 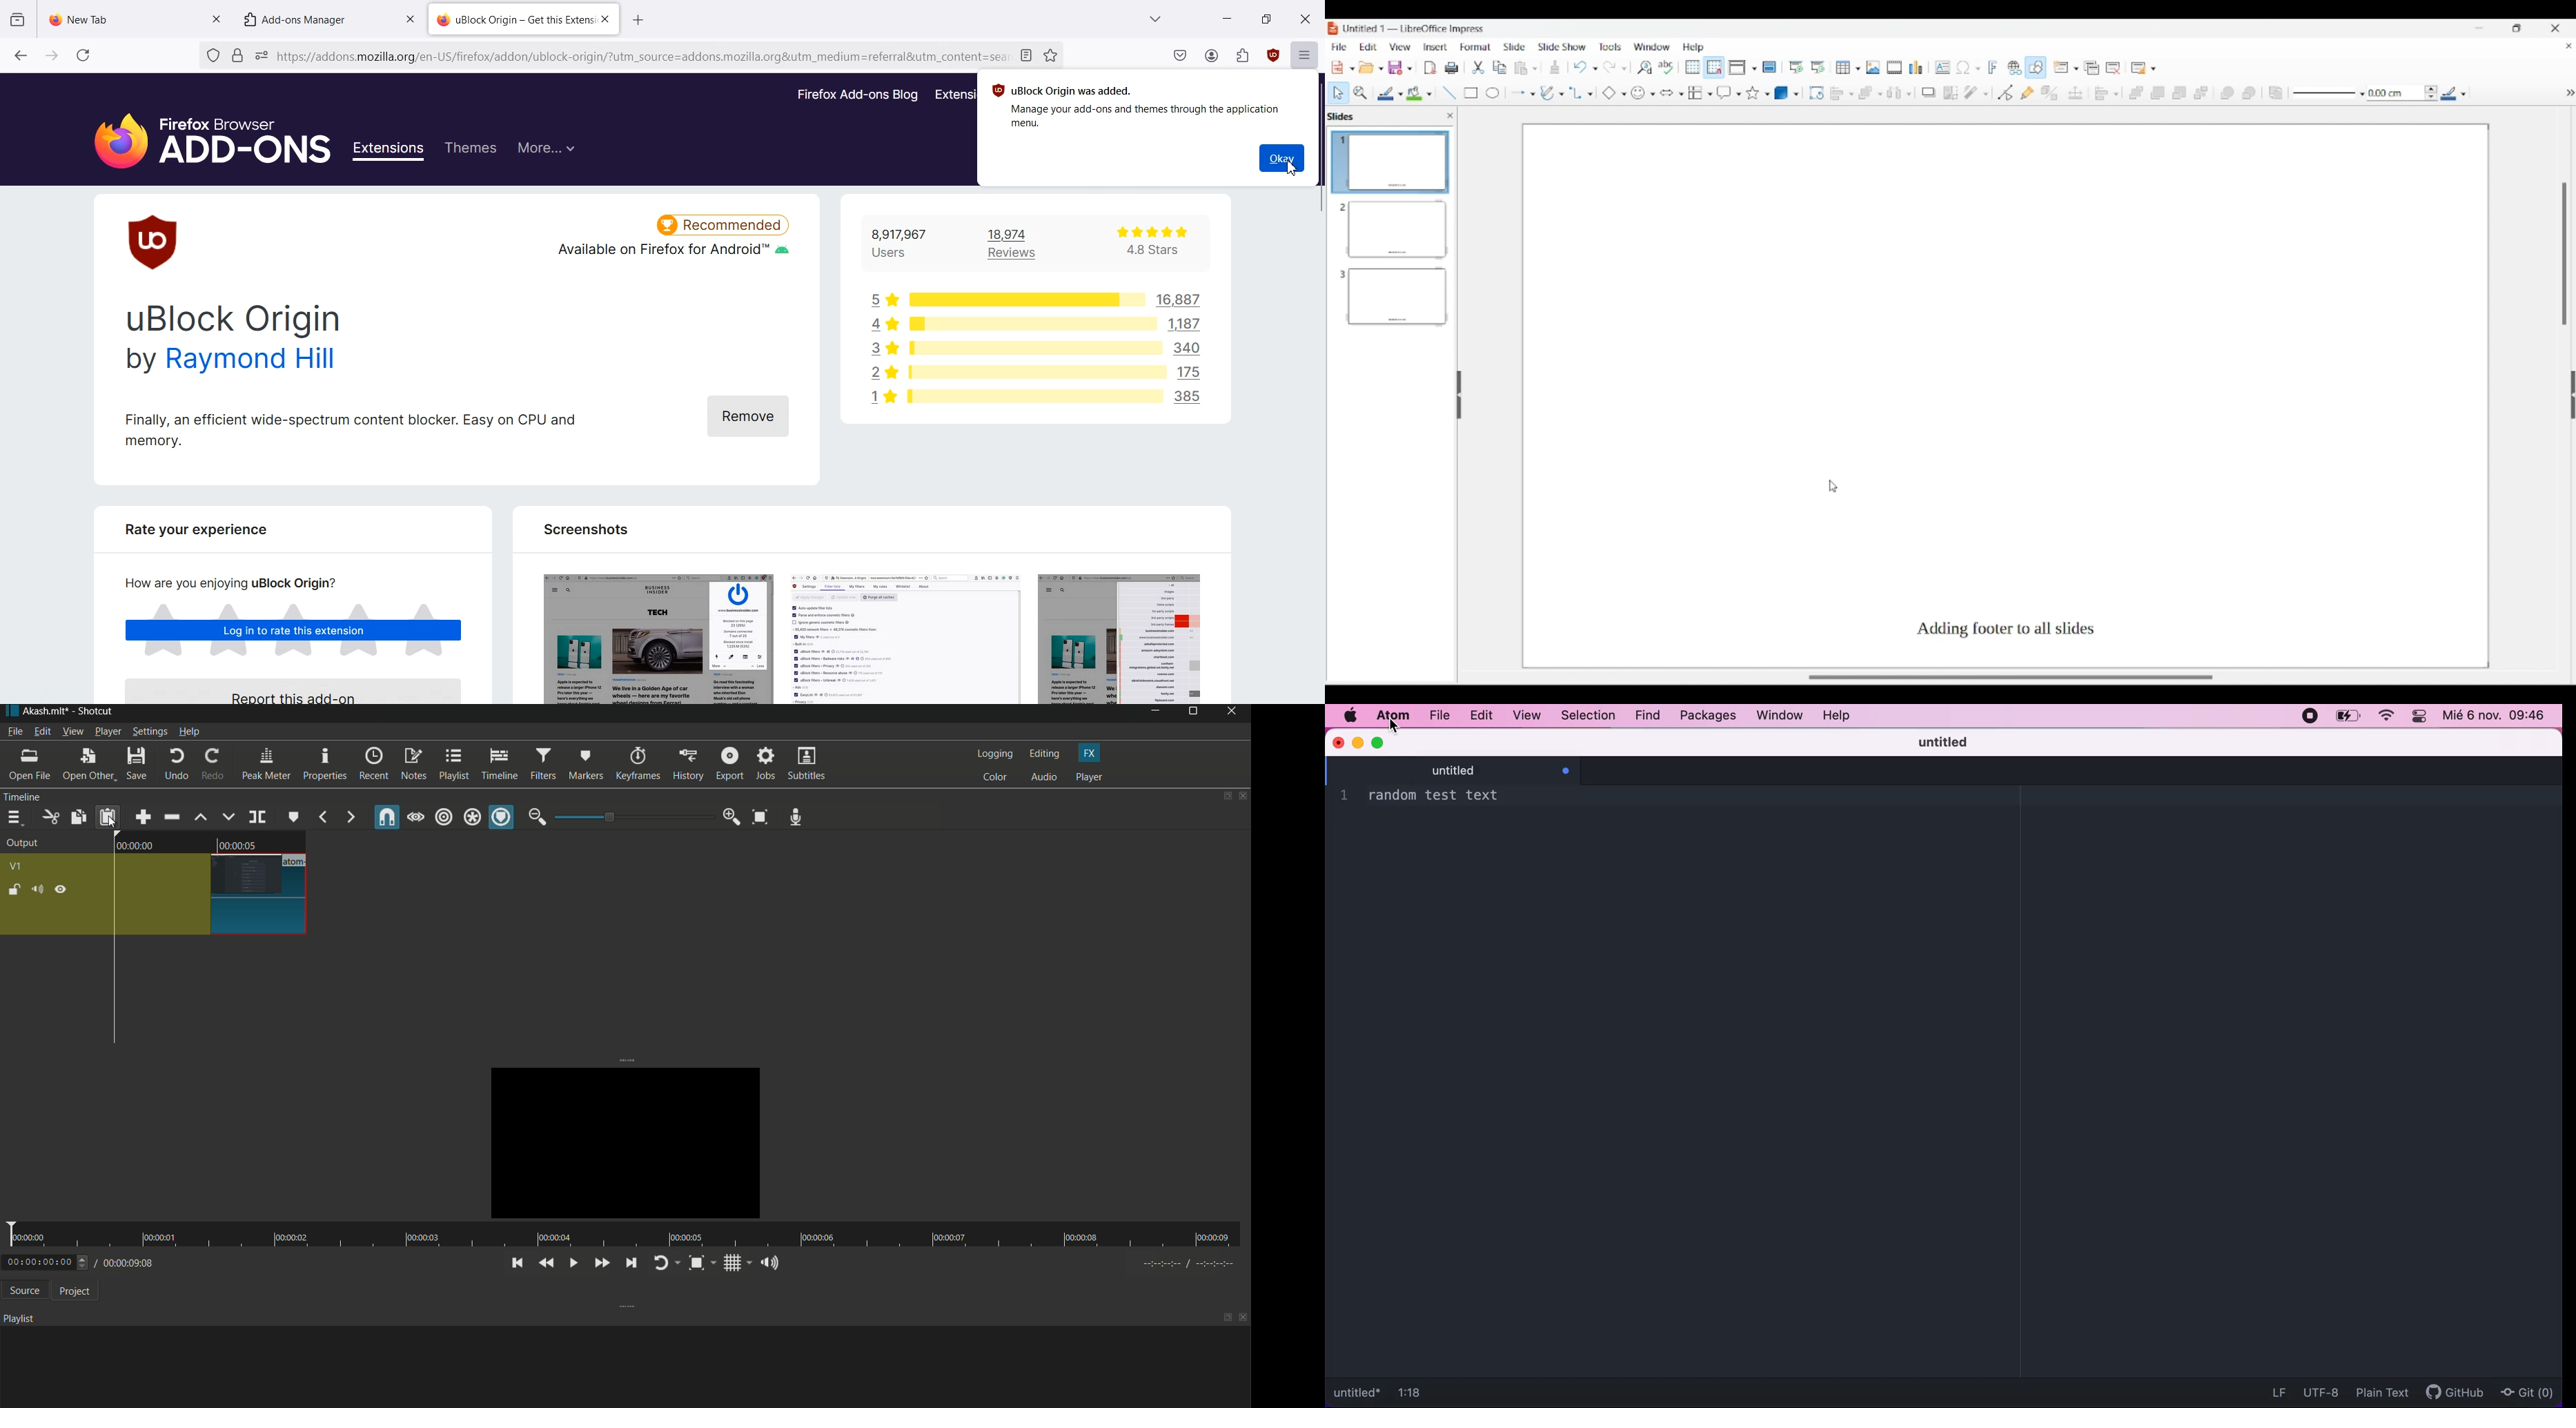 I want to click on Extensions , so click(x=391, y=151).